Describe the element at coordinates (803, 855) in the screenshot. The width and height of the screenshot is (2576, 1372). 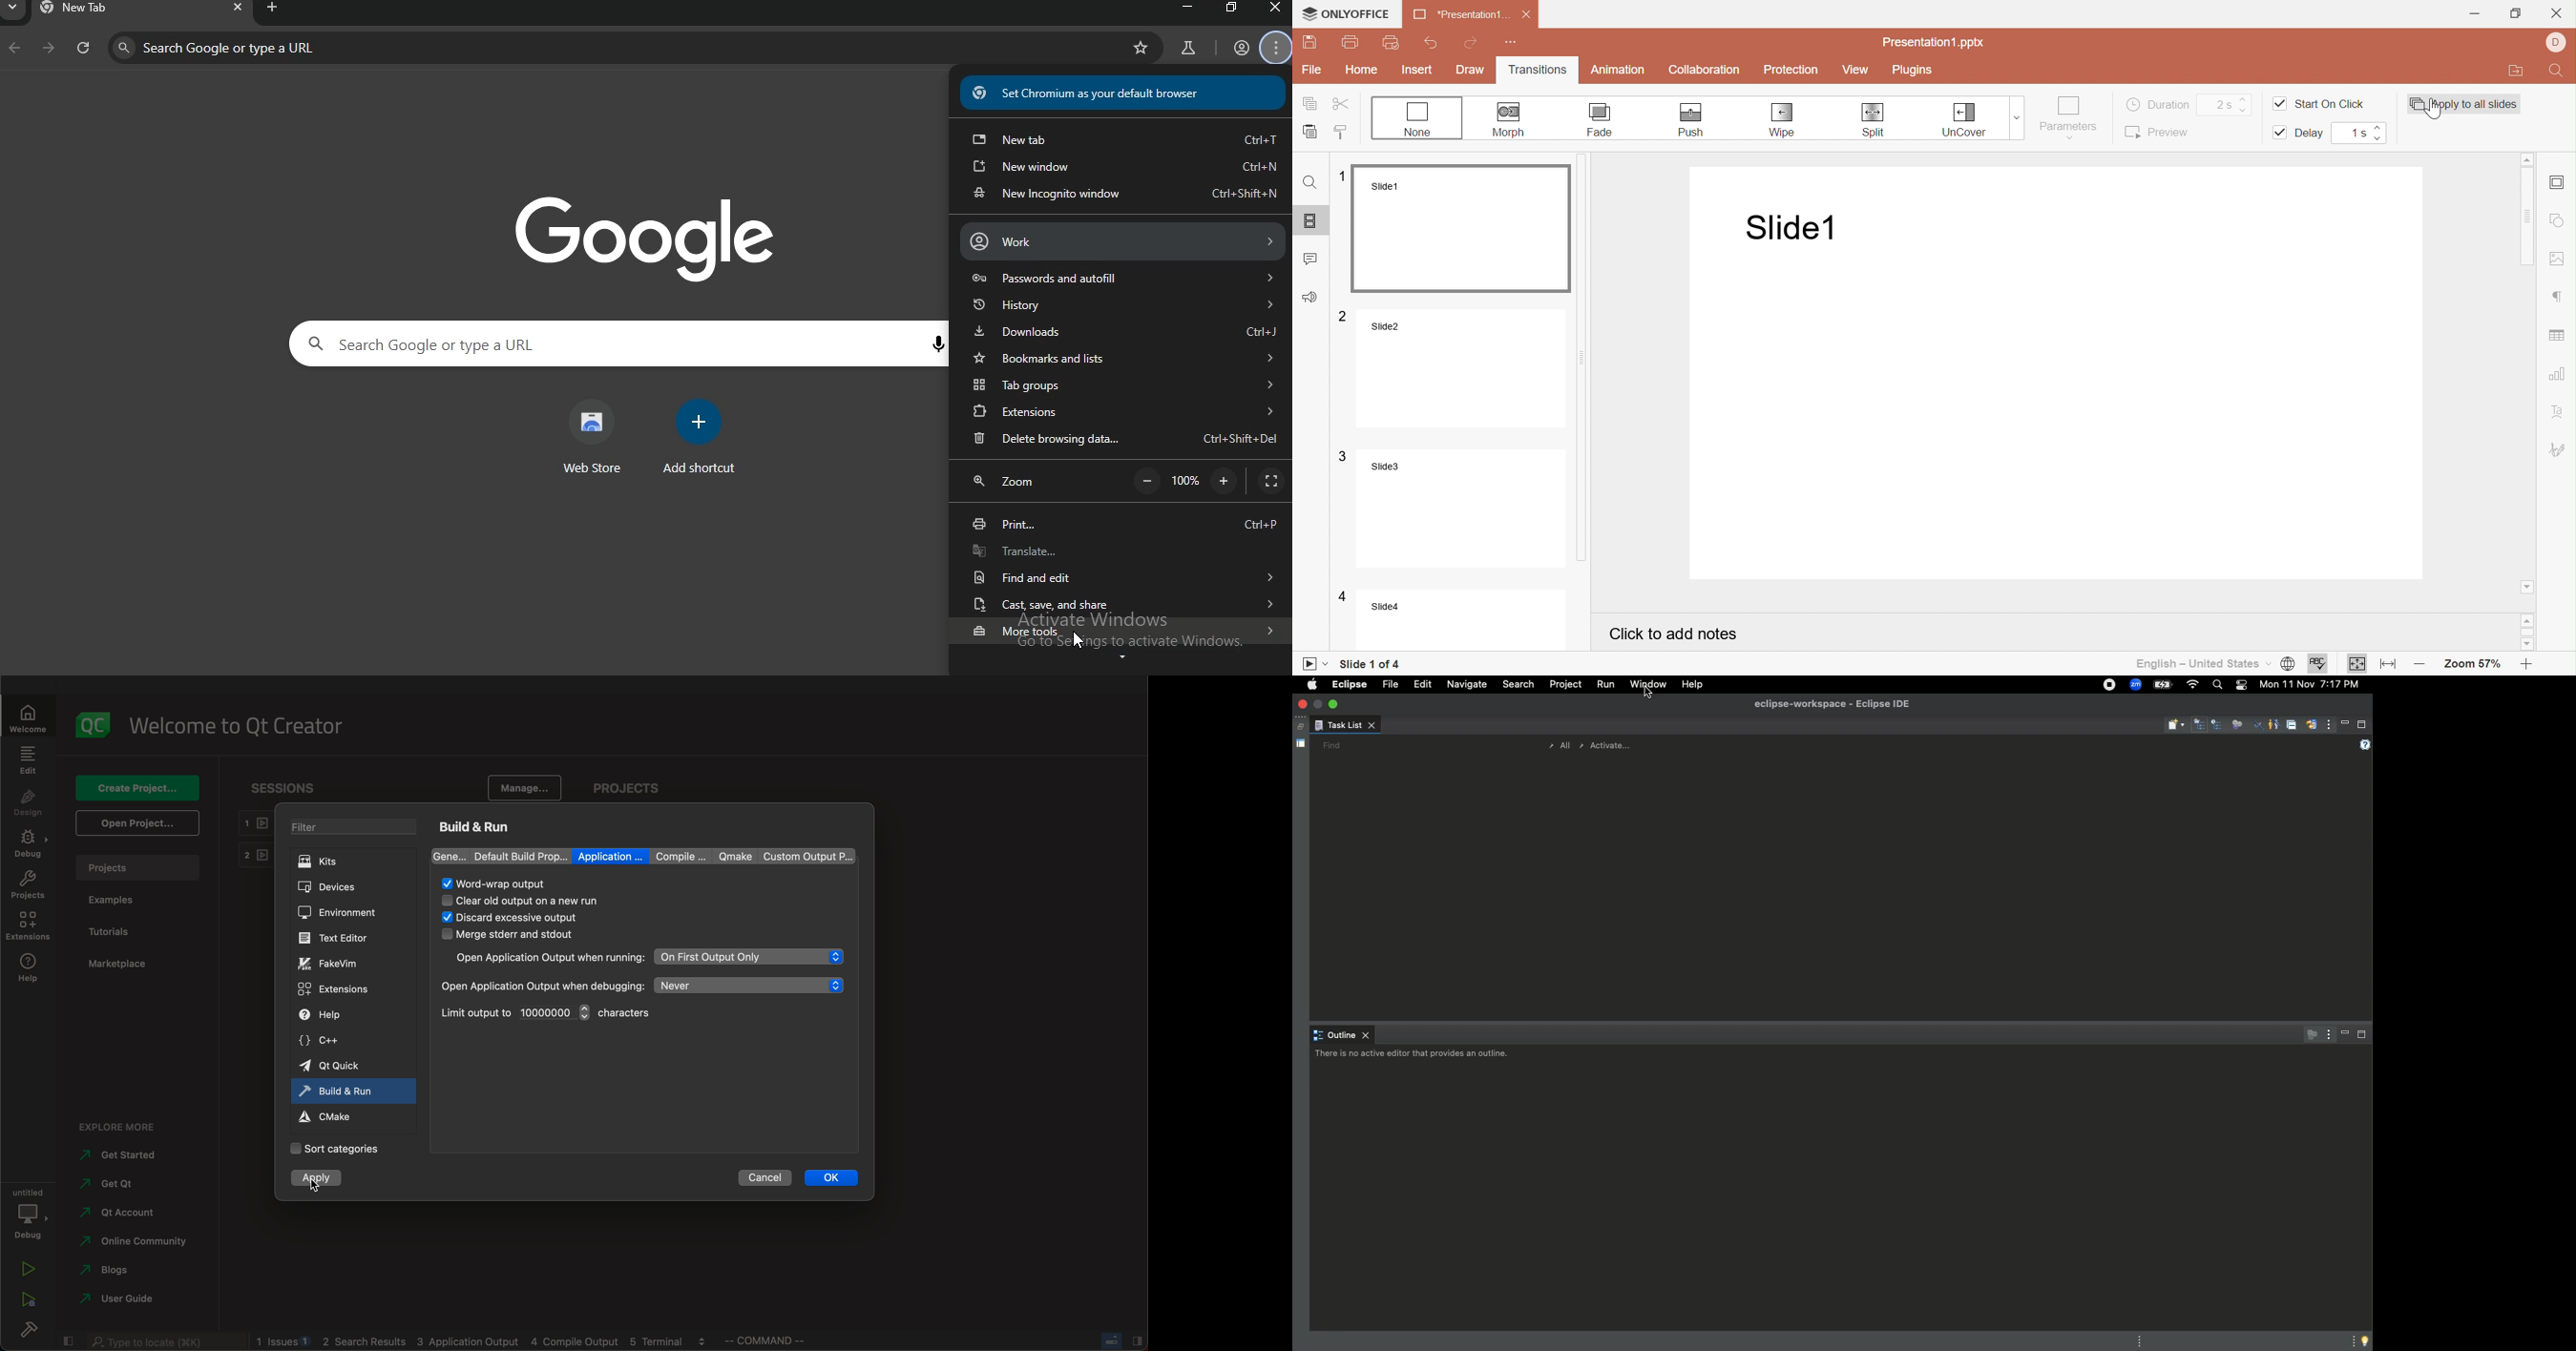
I see `custom output` at that location.